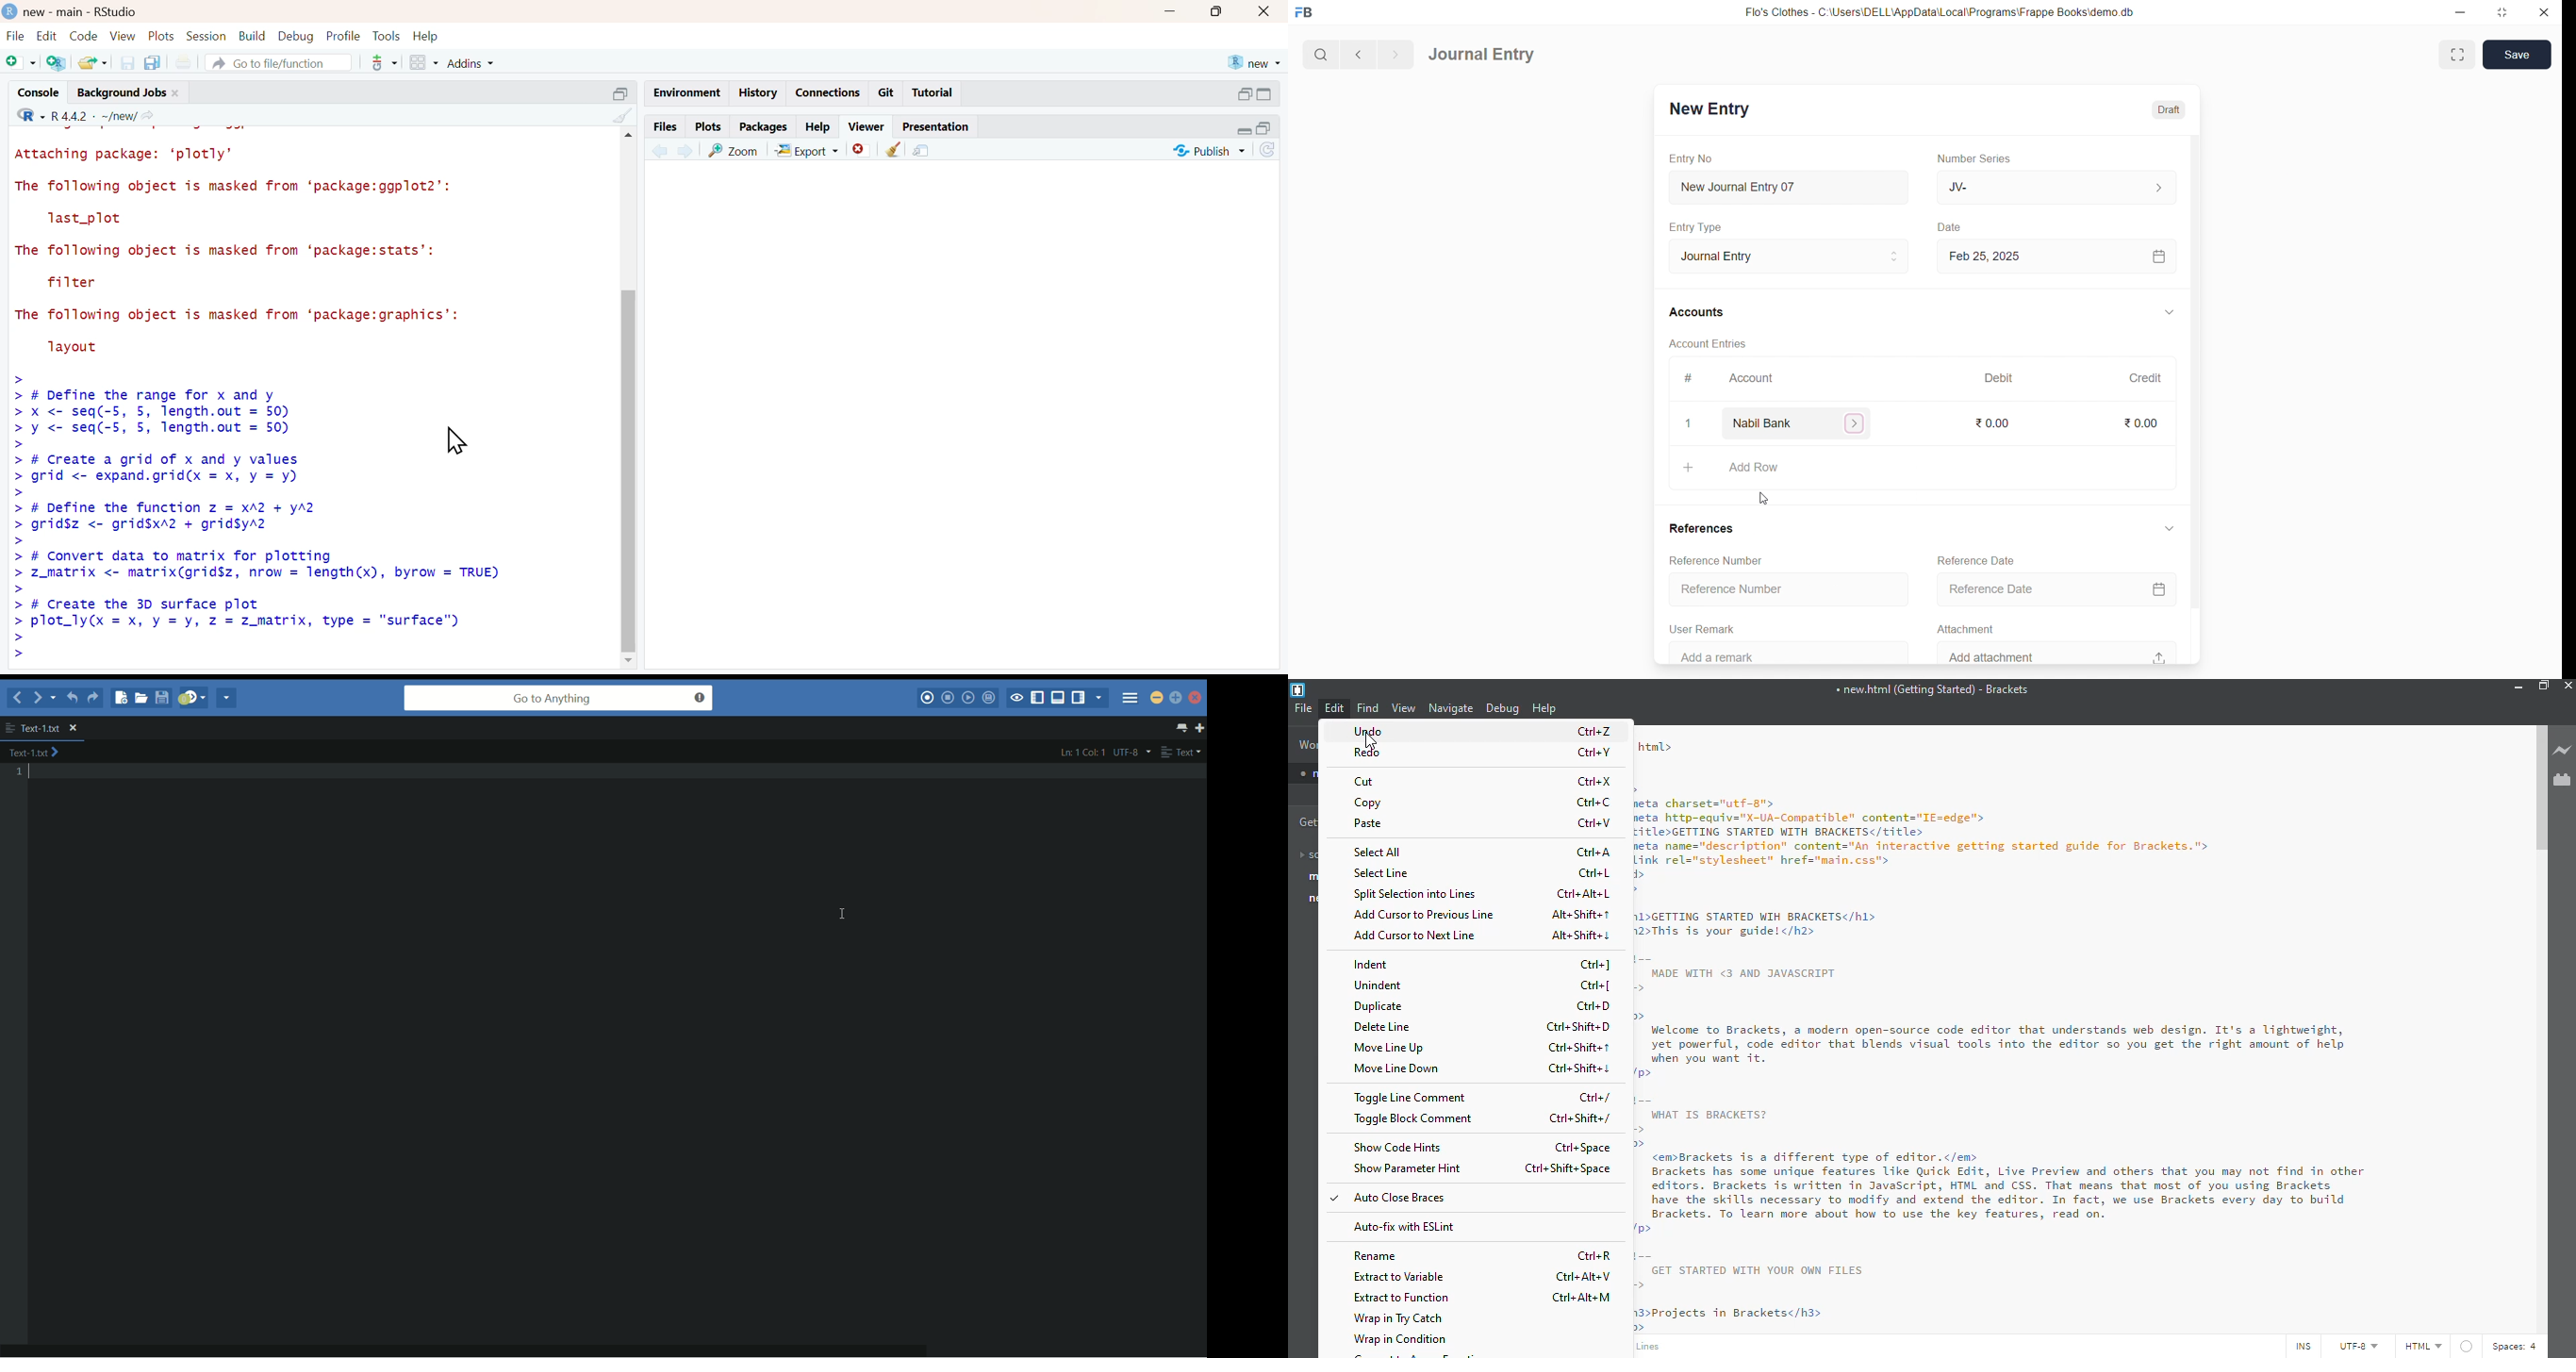 This screenshot has width=2576, height=1372. I want to click on close, so click(179, 92).